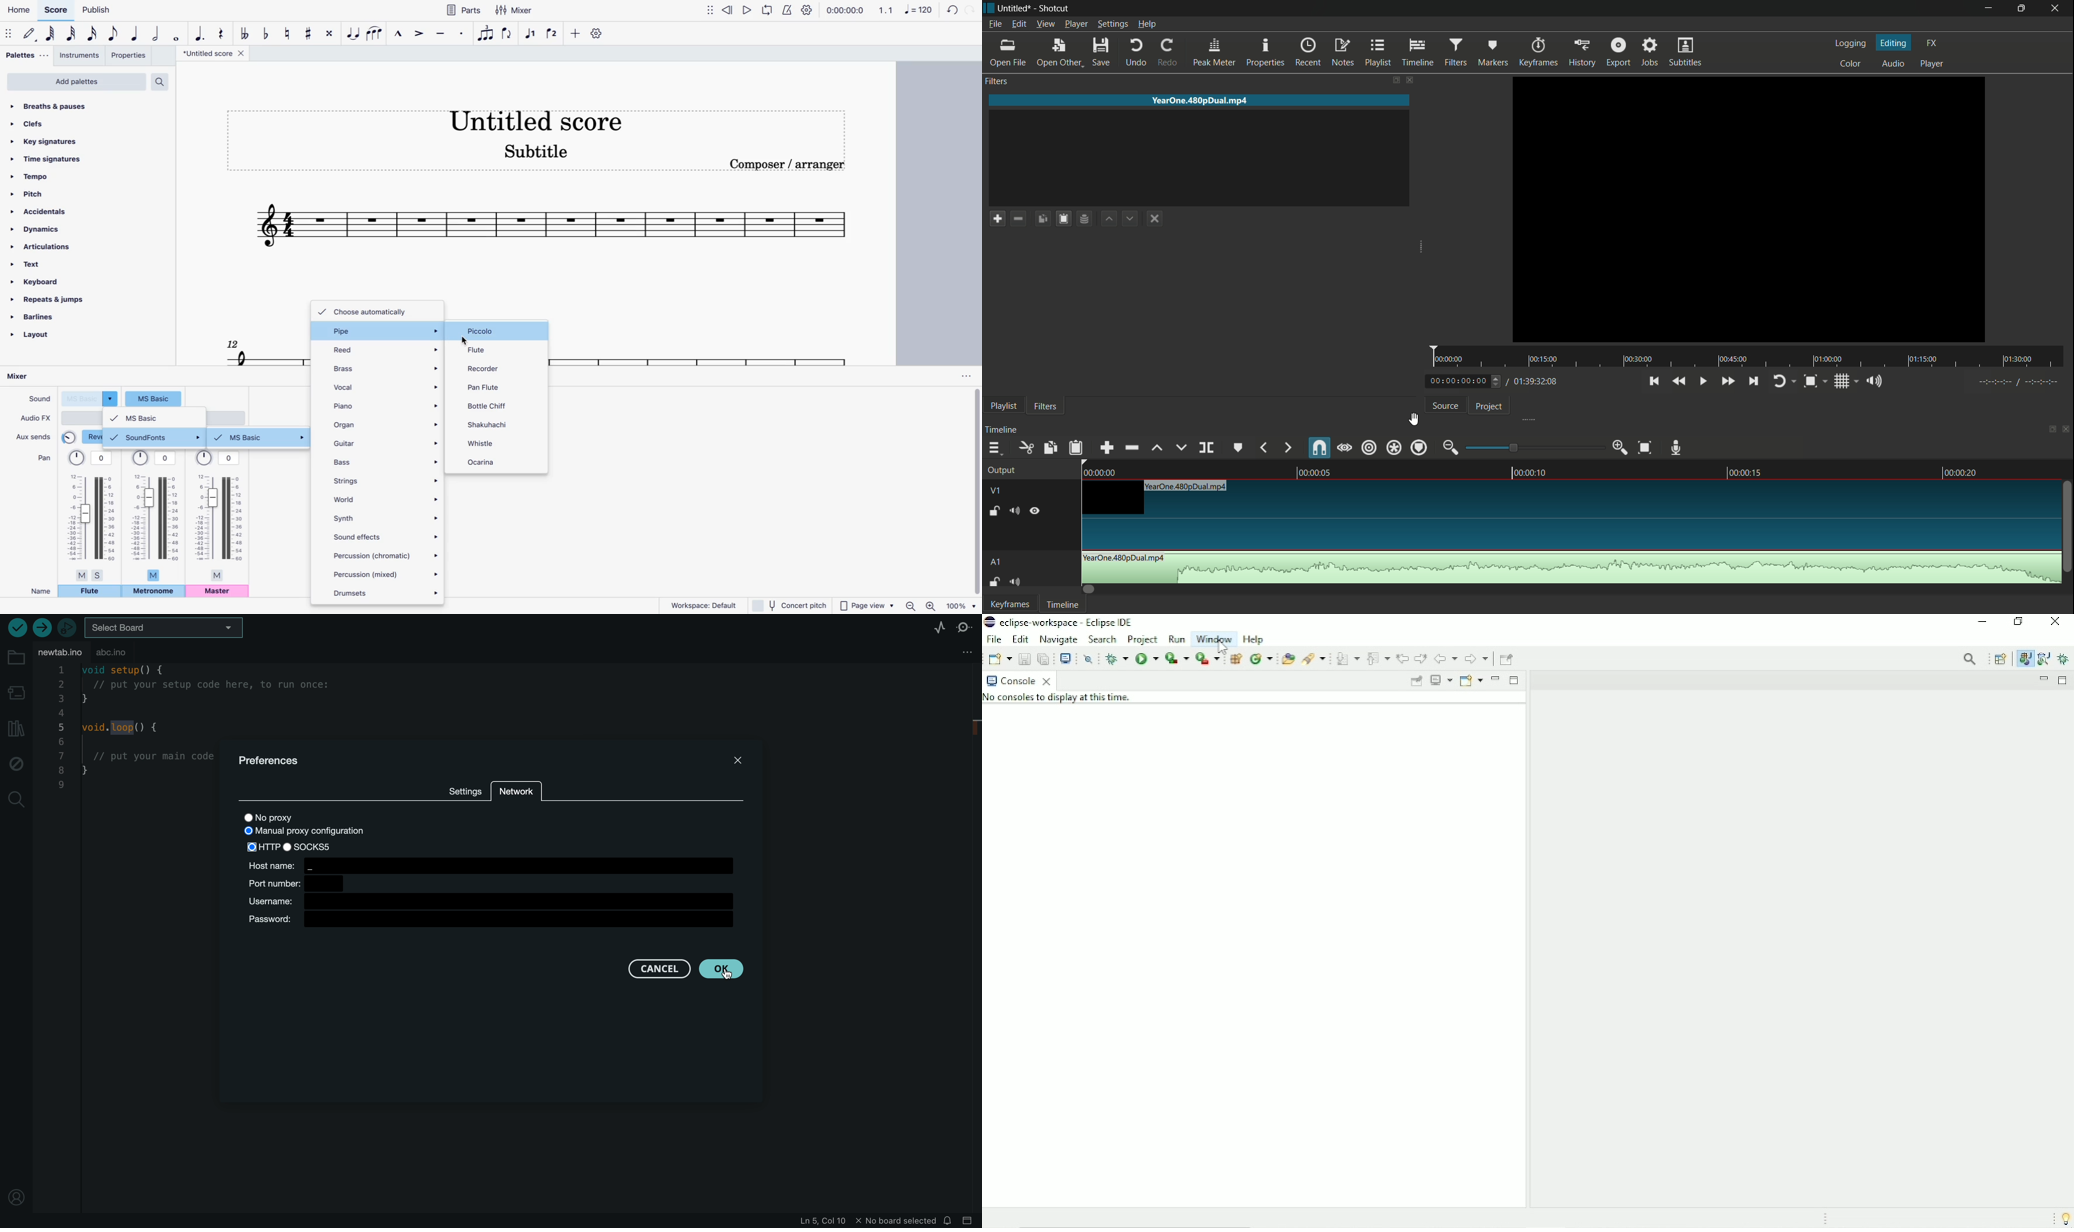 This screenshot has height=1232, width=2100. What do you see at coordinates (997, 491) in the screenshot?
I see `v1` at bounding box center [997, 491].